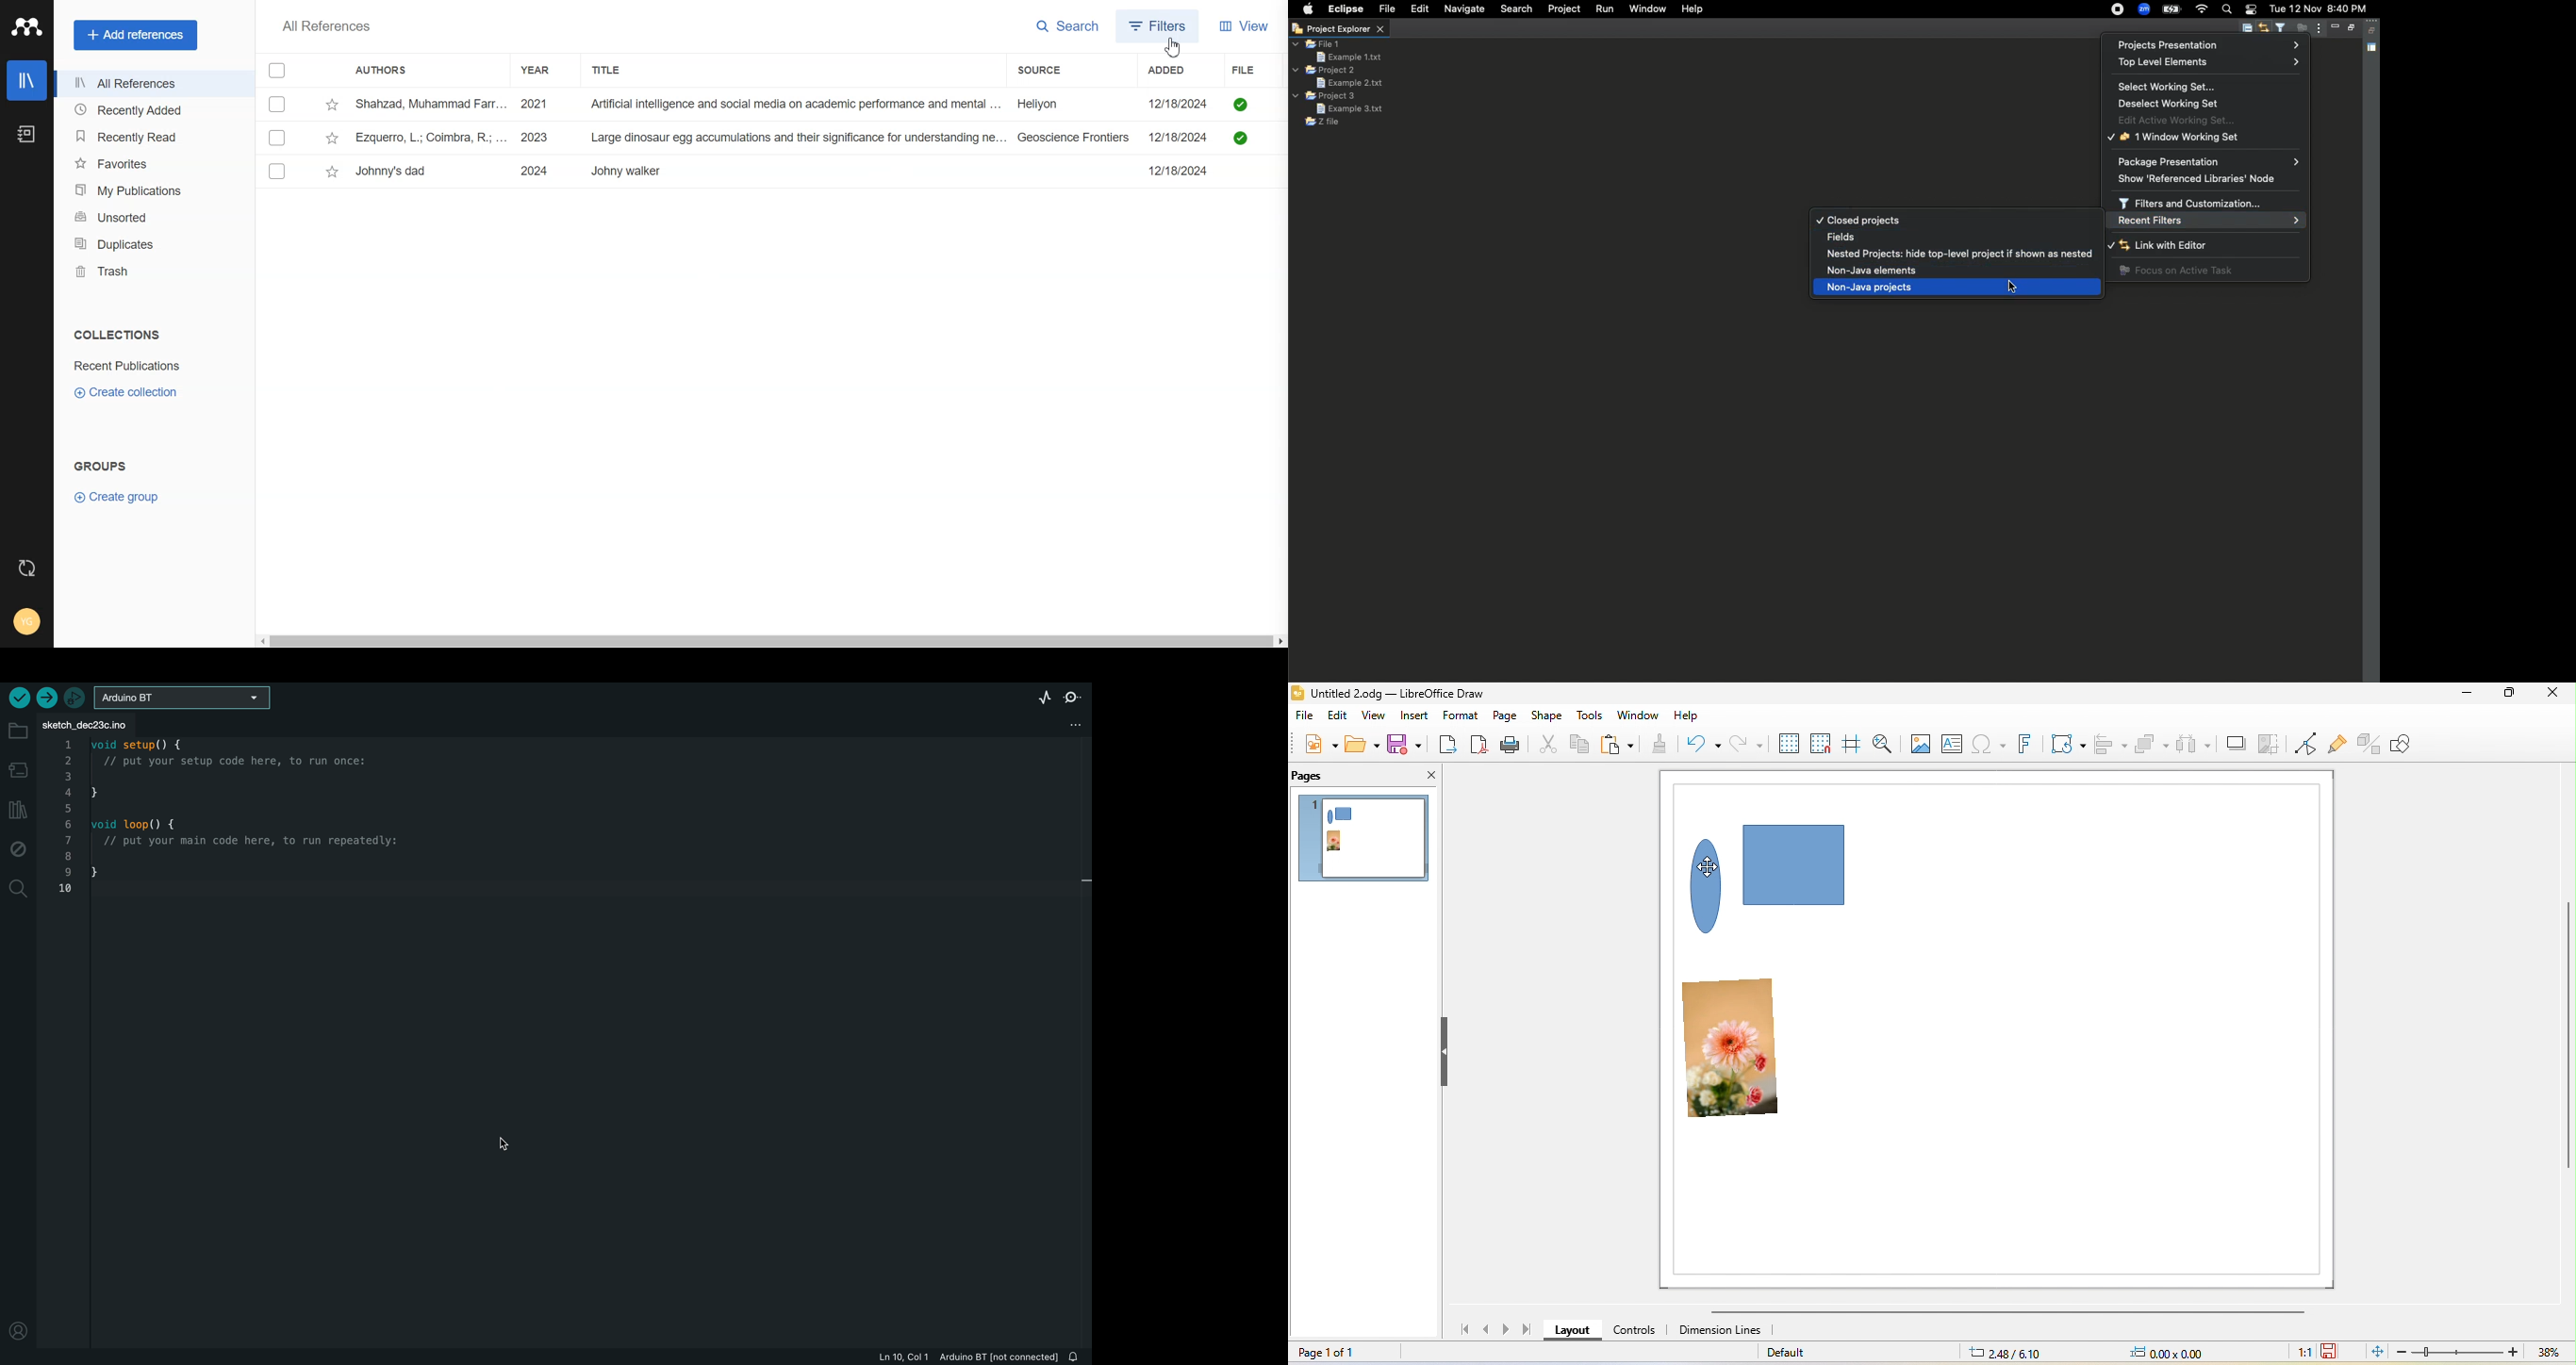 This screenshot has width=2576, height=1372. What do you see at coordinates (1470, 1332) in the screenshot?
I see ` first page` at bounding box center [1470, 1332].